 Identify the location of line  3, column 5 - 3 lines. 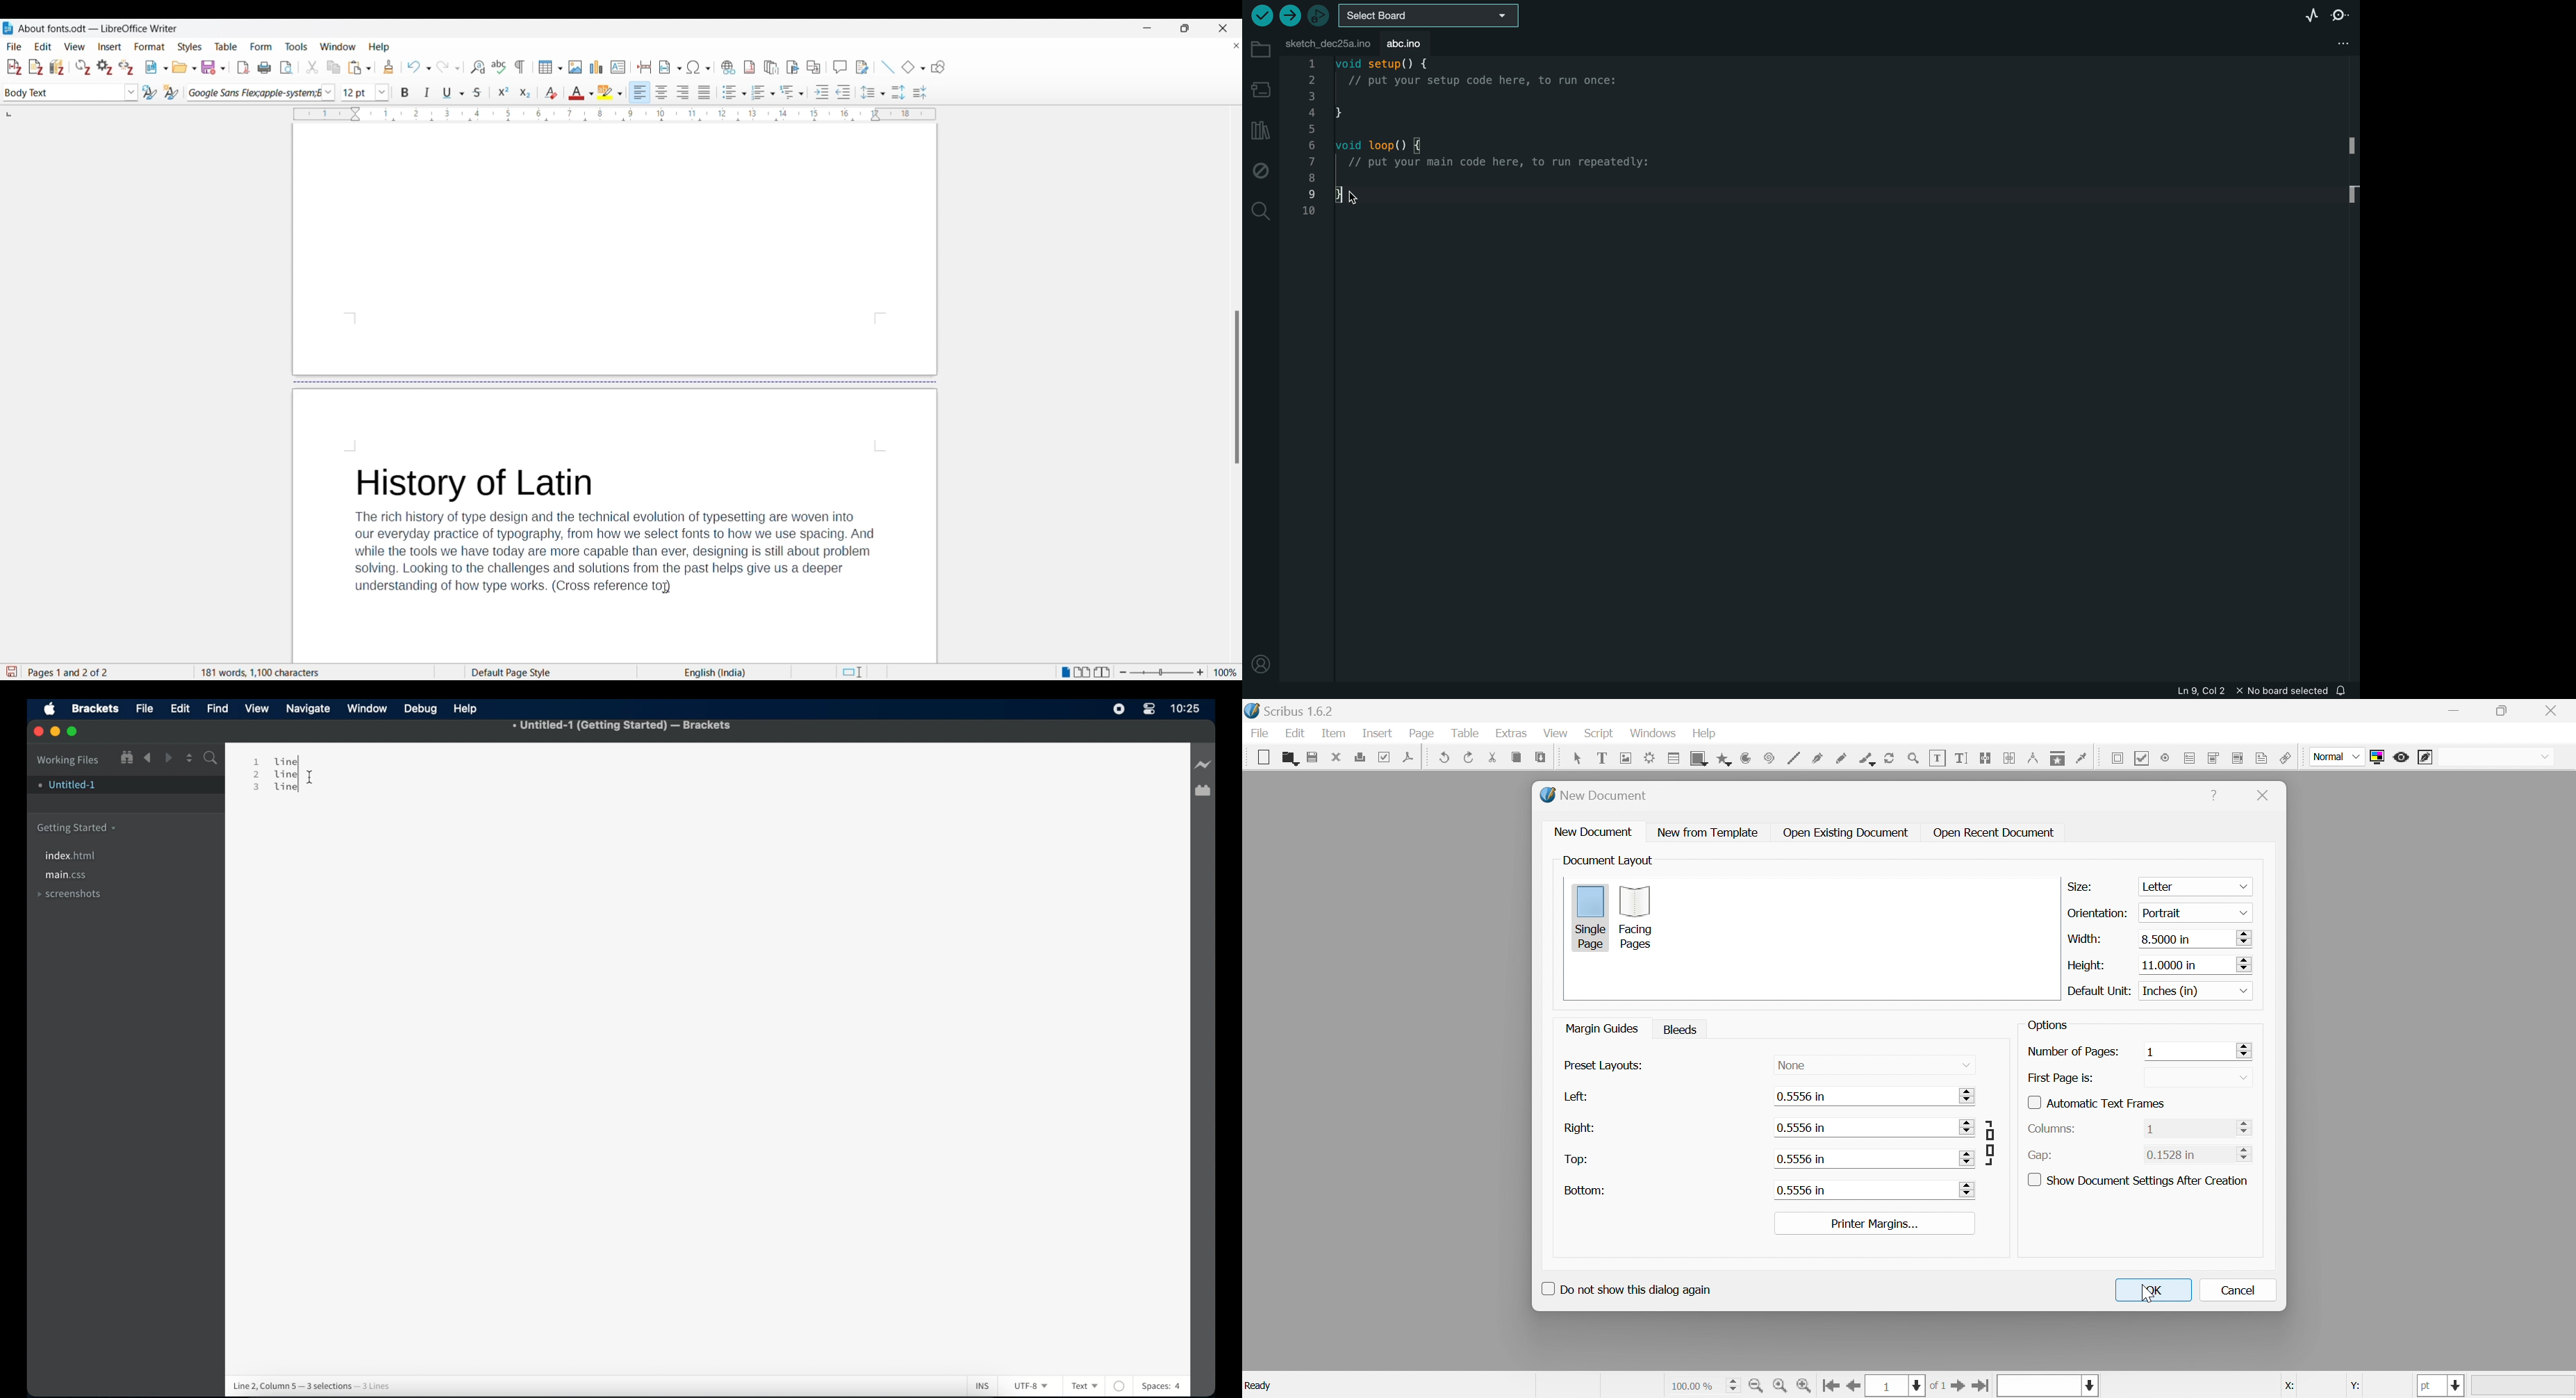
(312, 1382).